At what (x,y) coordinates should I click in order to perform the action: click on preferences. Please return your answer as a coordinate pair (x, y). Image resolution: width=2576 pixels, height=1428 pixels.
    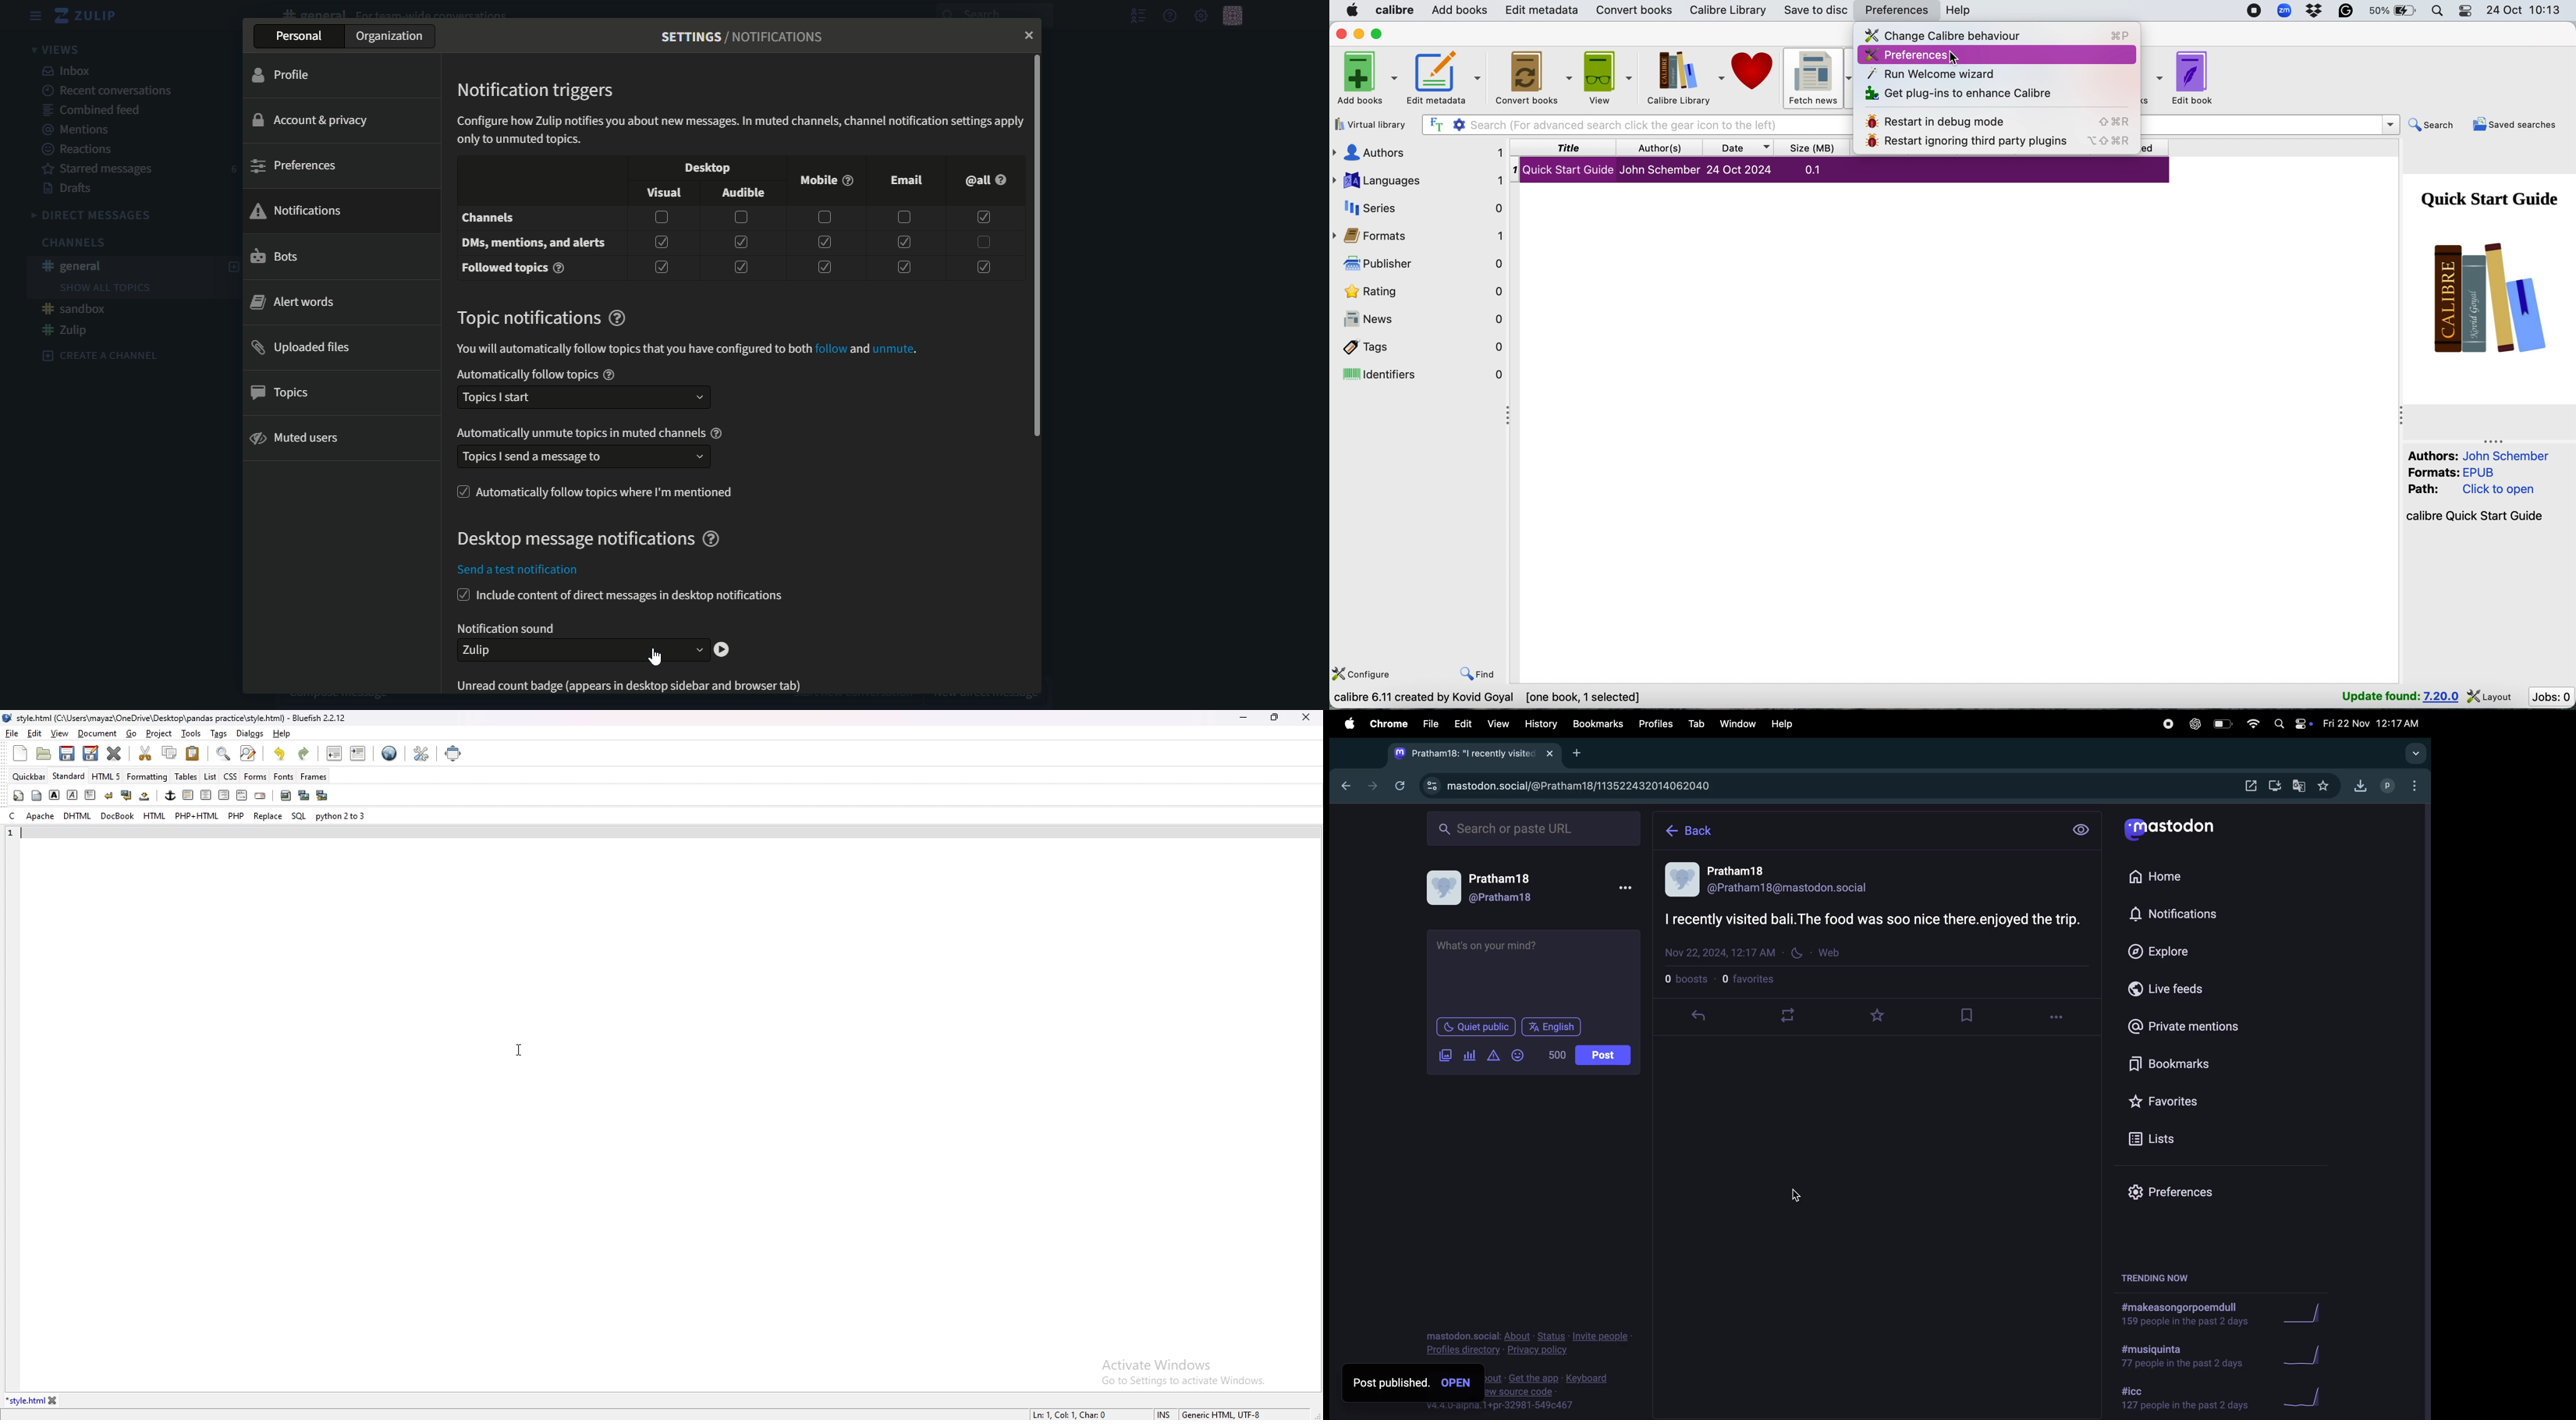
    Looking at the image, I should click on (1905, 56).